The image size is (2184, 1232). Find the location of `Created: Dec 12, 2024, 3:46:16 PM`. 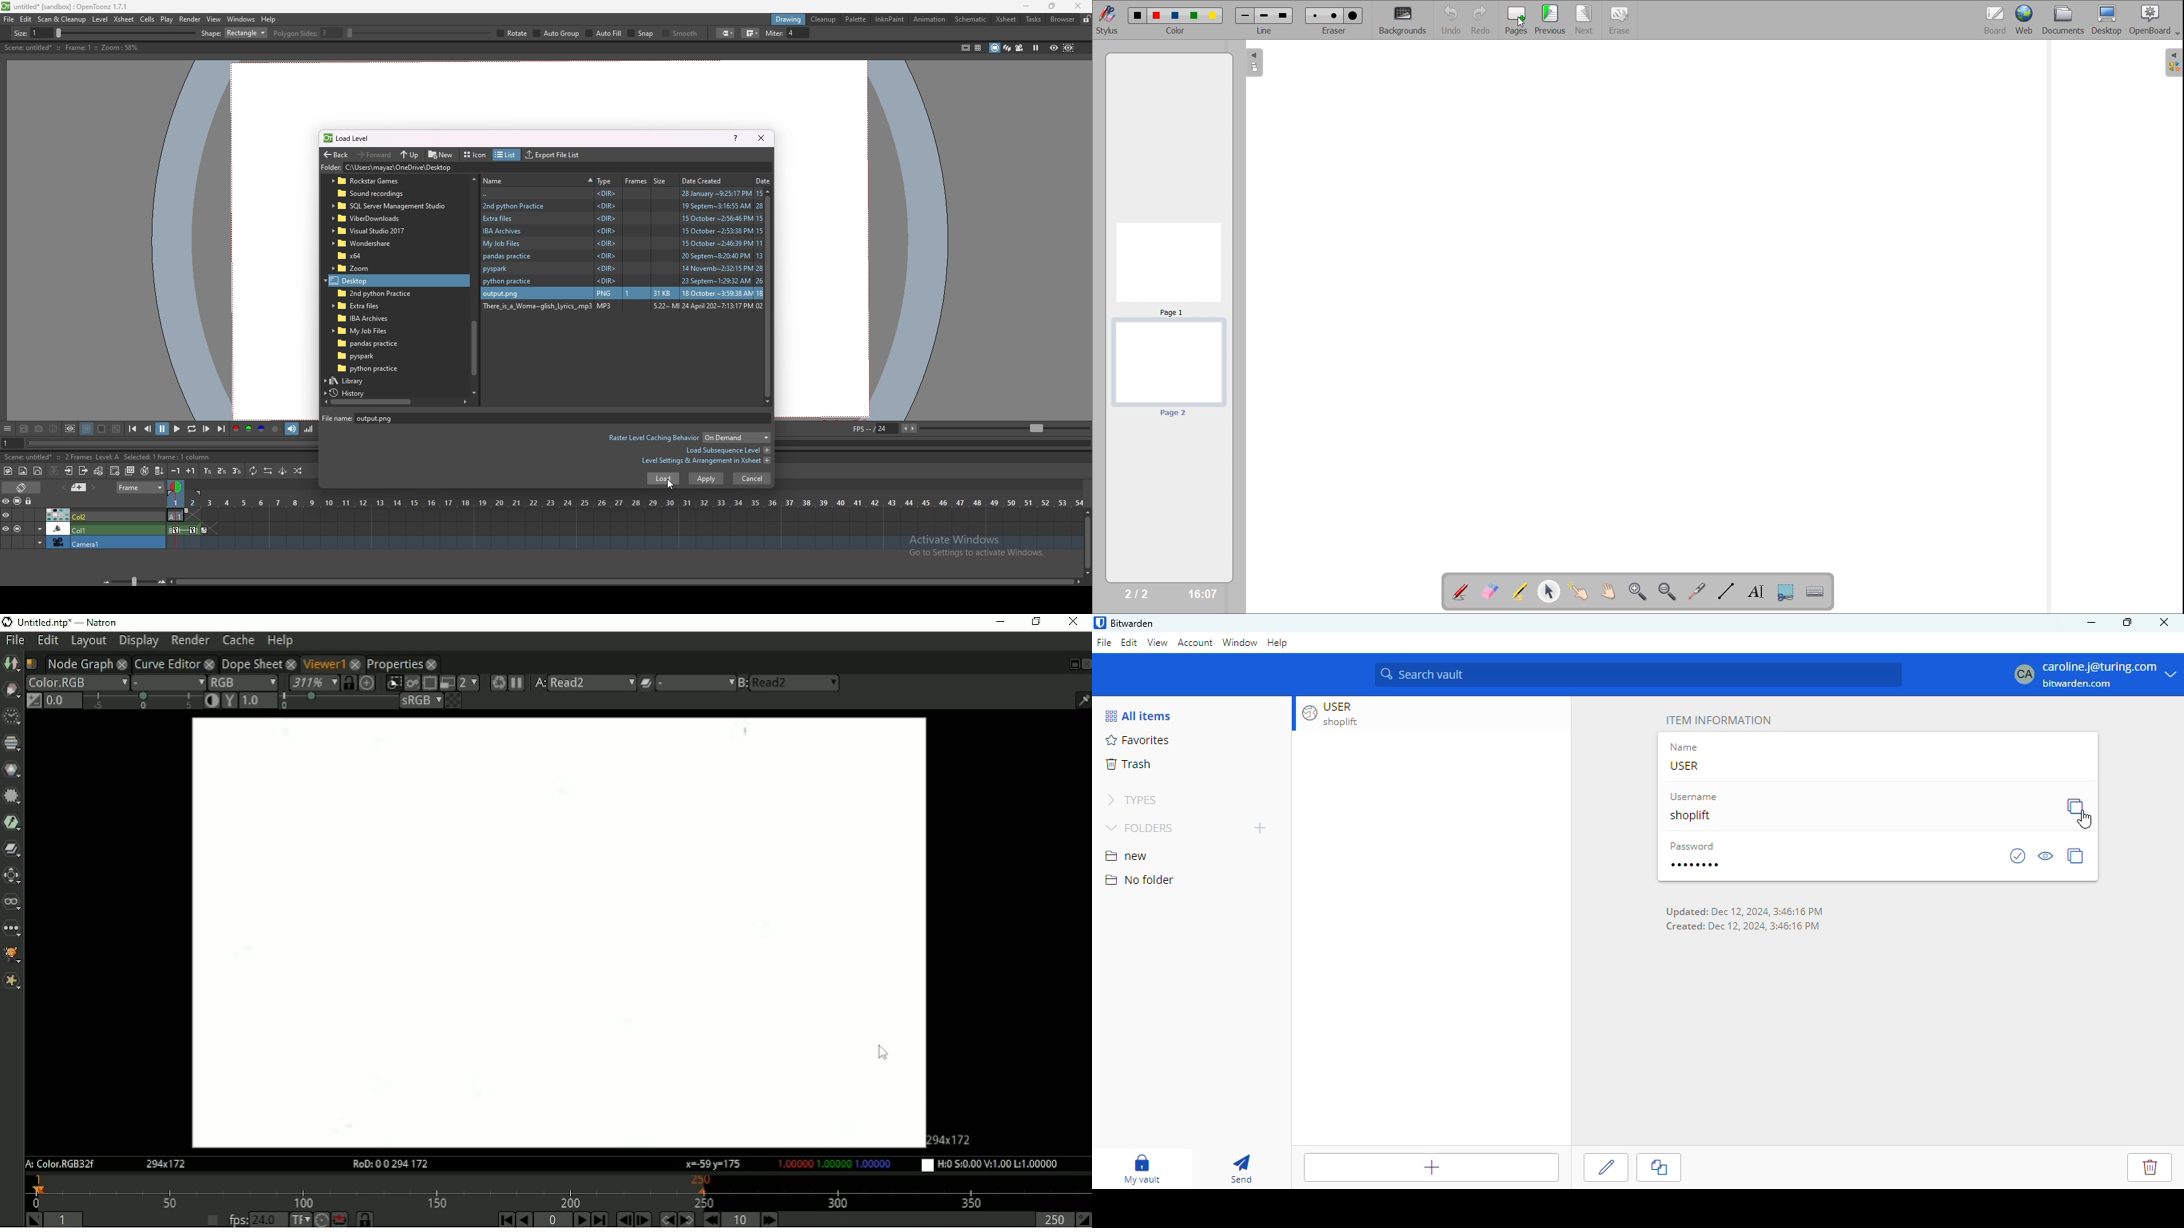

Created: Dec 12, 2024, 3:46:16 PM is located at coordinates (1744, 927).